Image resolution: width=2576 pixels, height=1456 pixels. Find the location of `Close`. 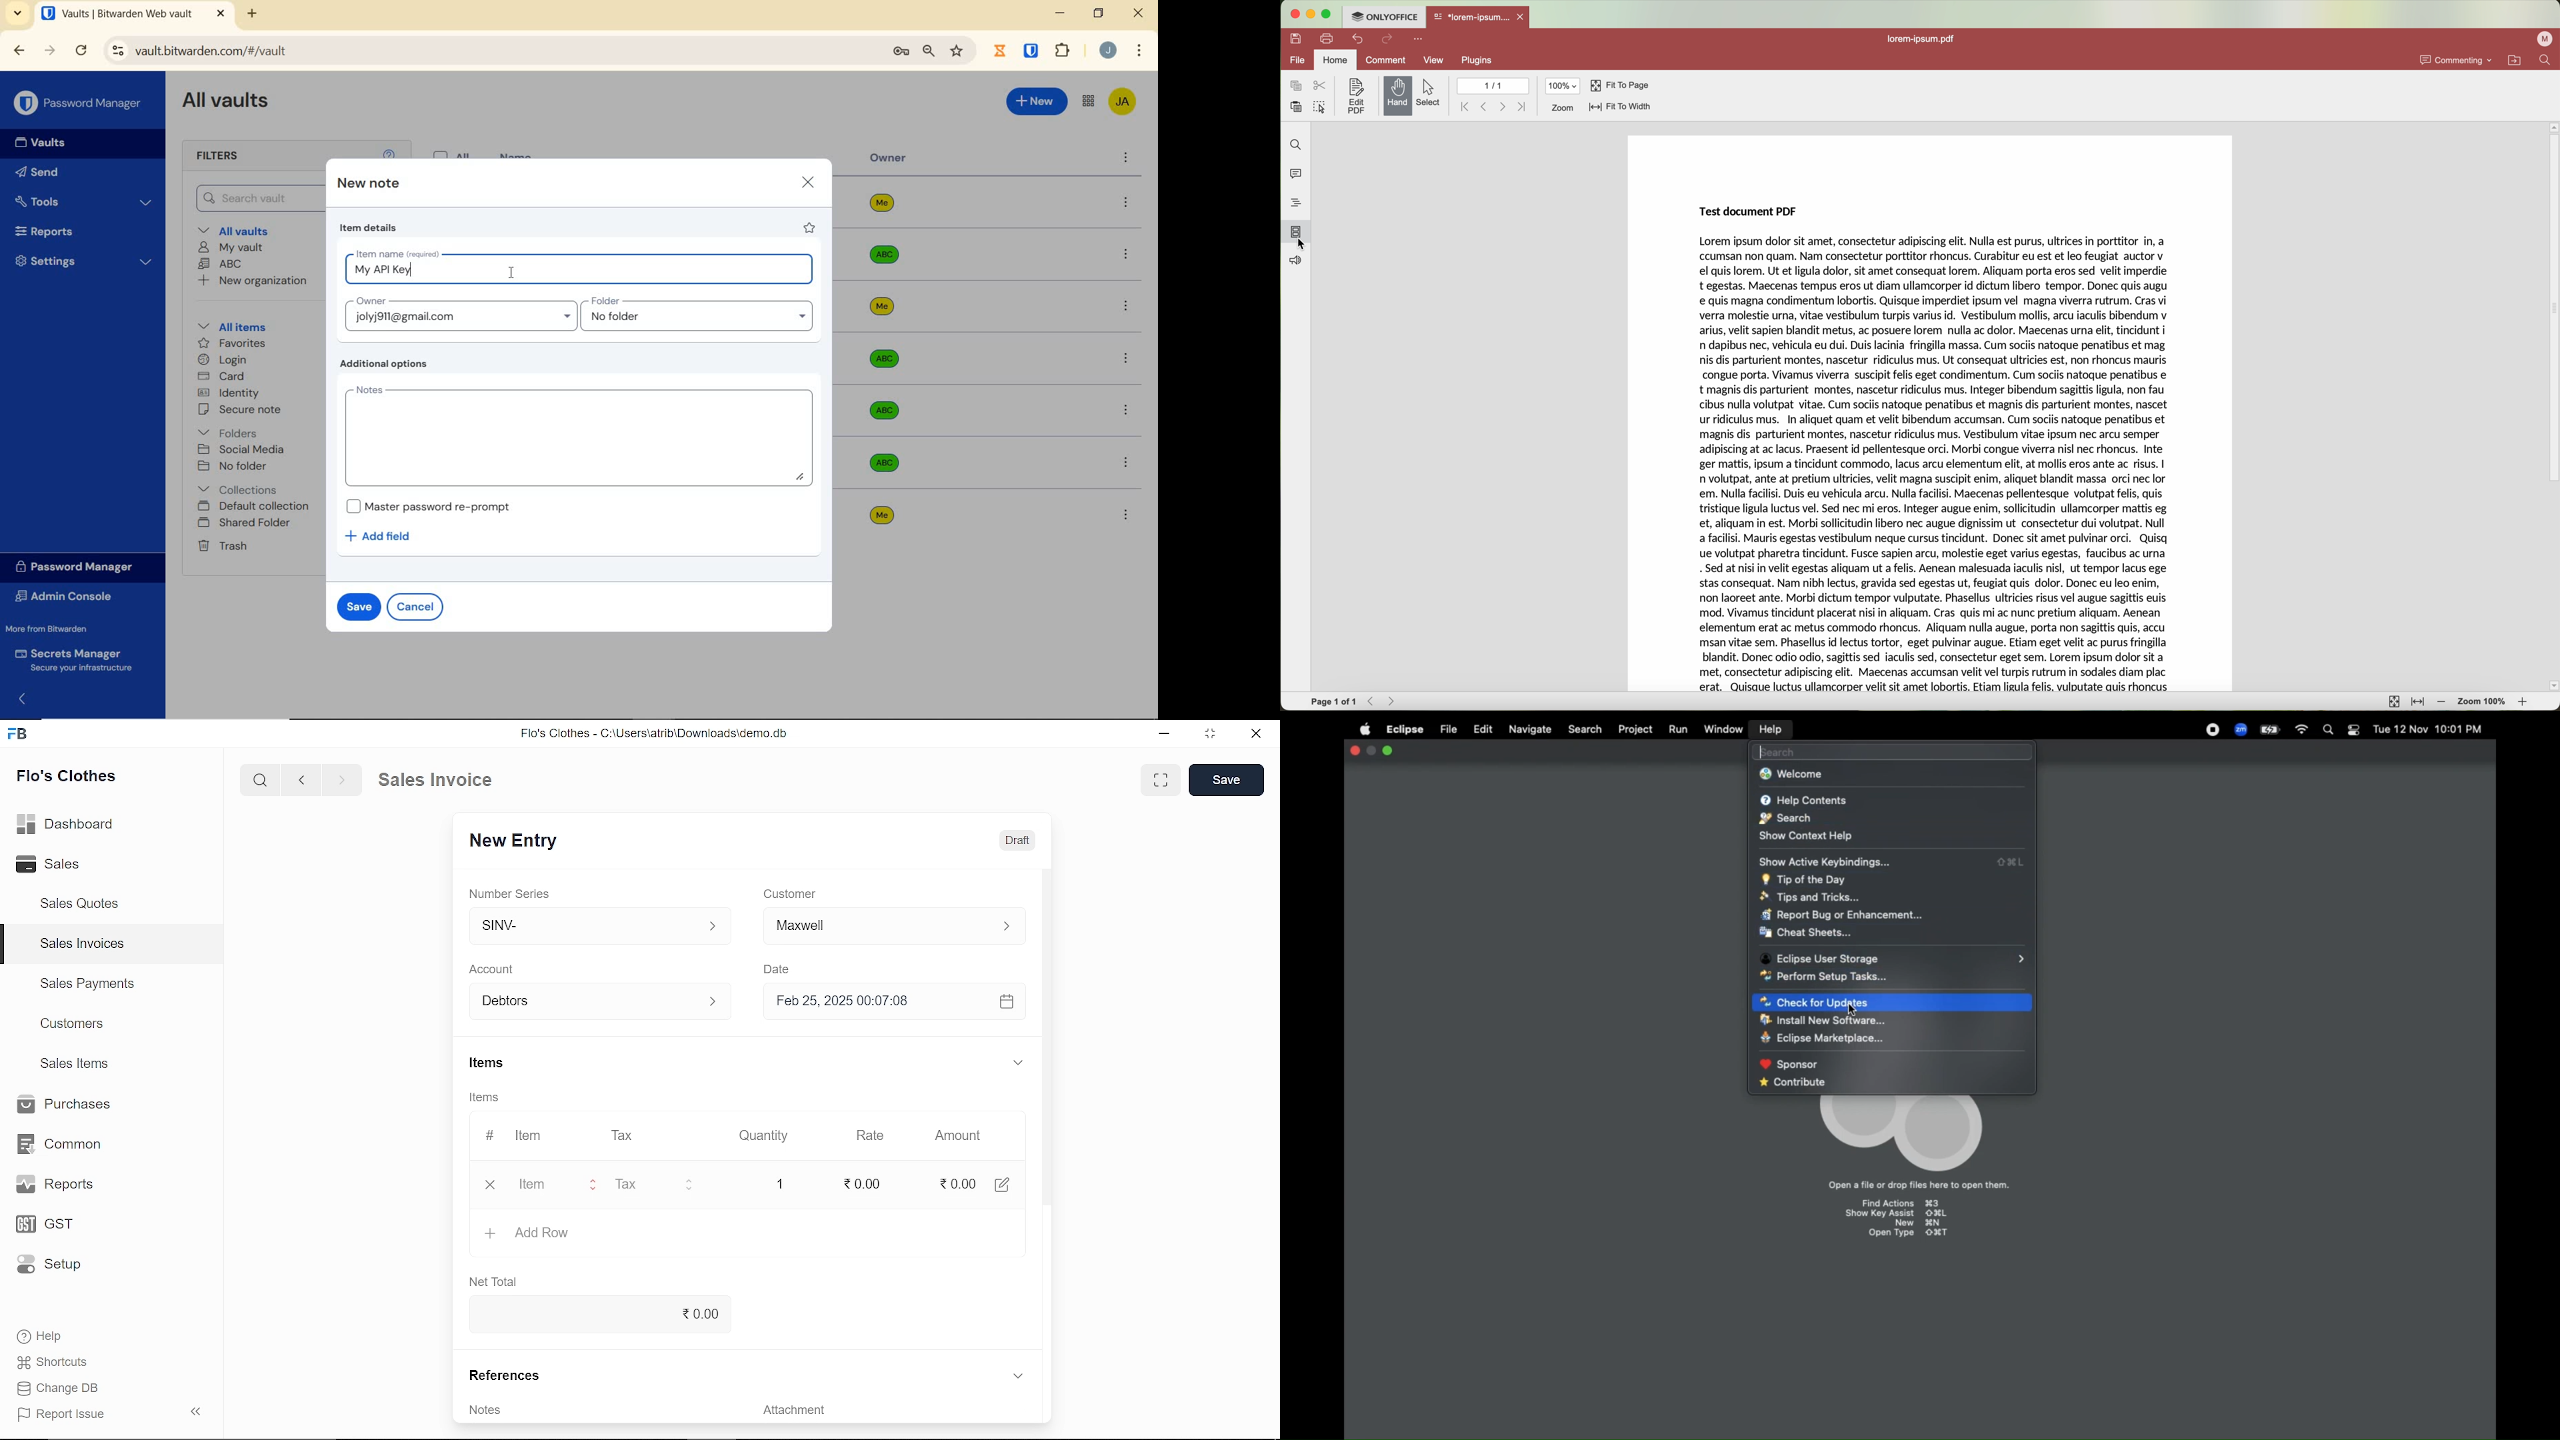

Close is located at coordinates (1353, 751).